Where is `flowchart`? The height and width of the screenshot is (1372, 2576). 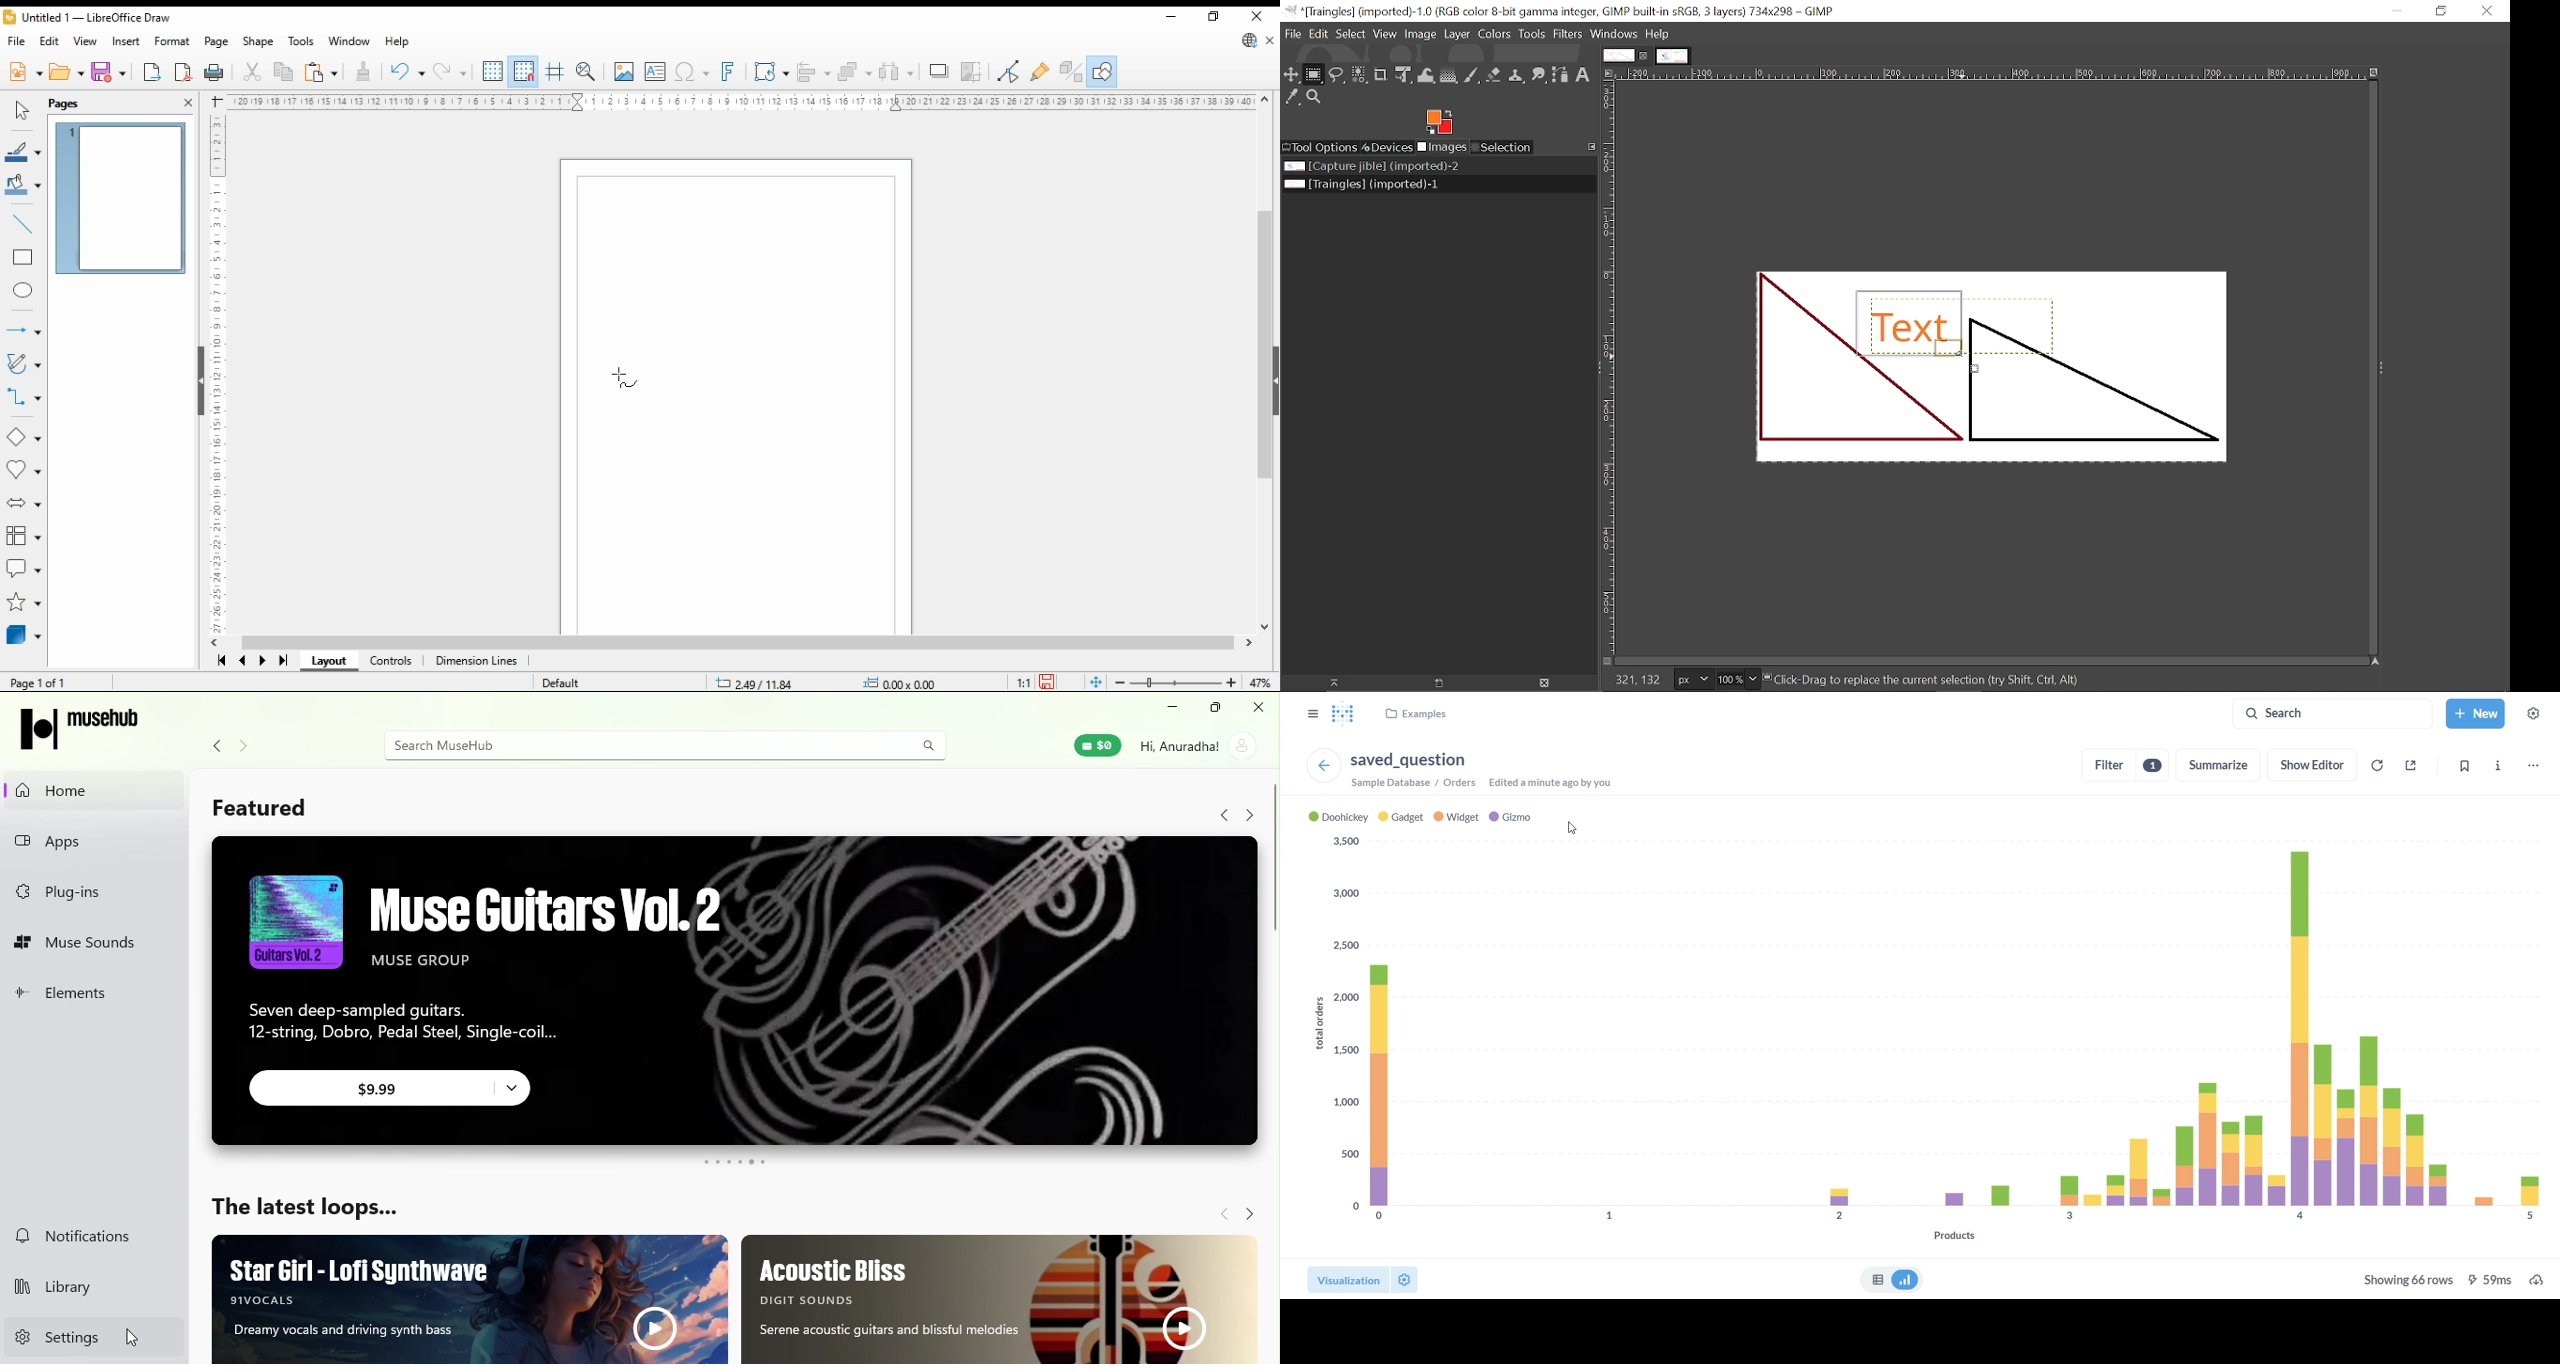
flowchart is located at coordinates (24, 537).